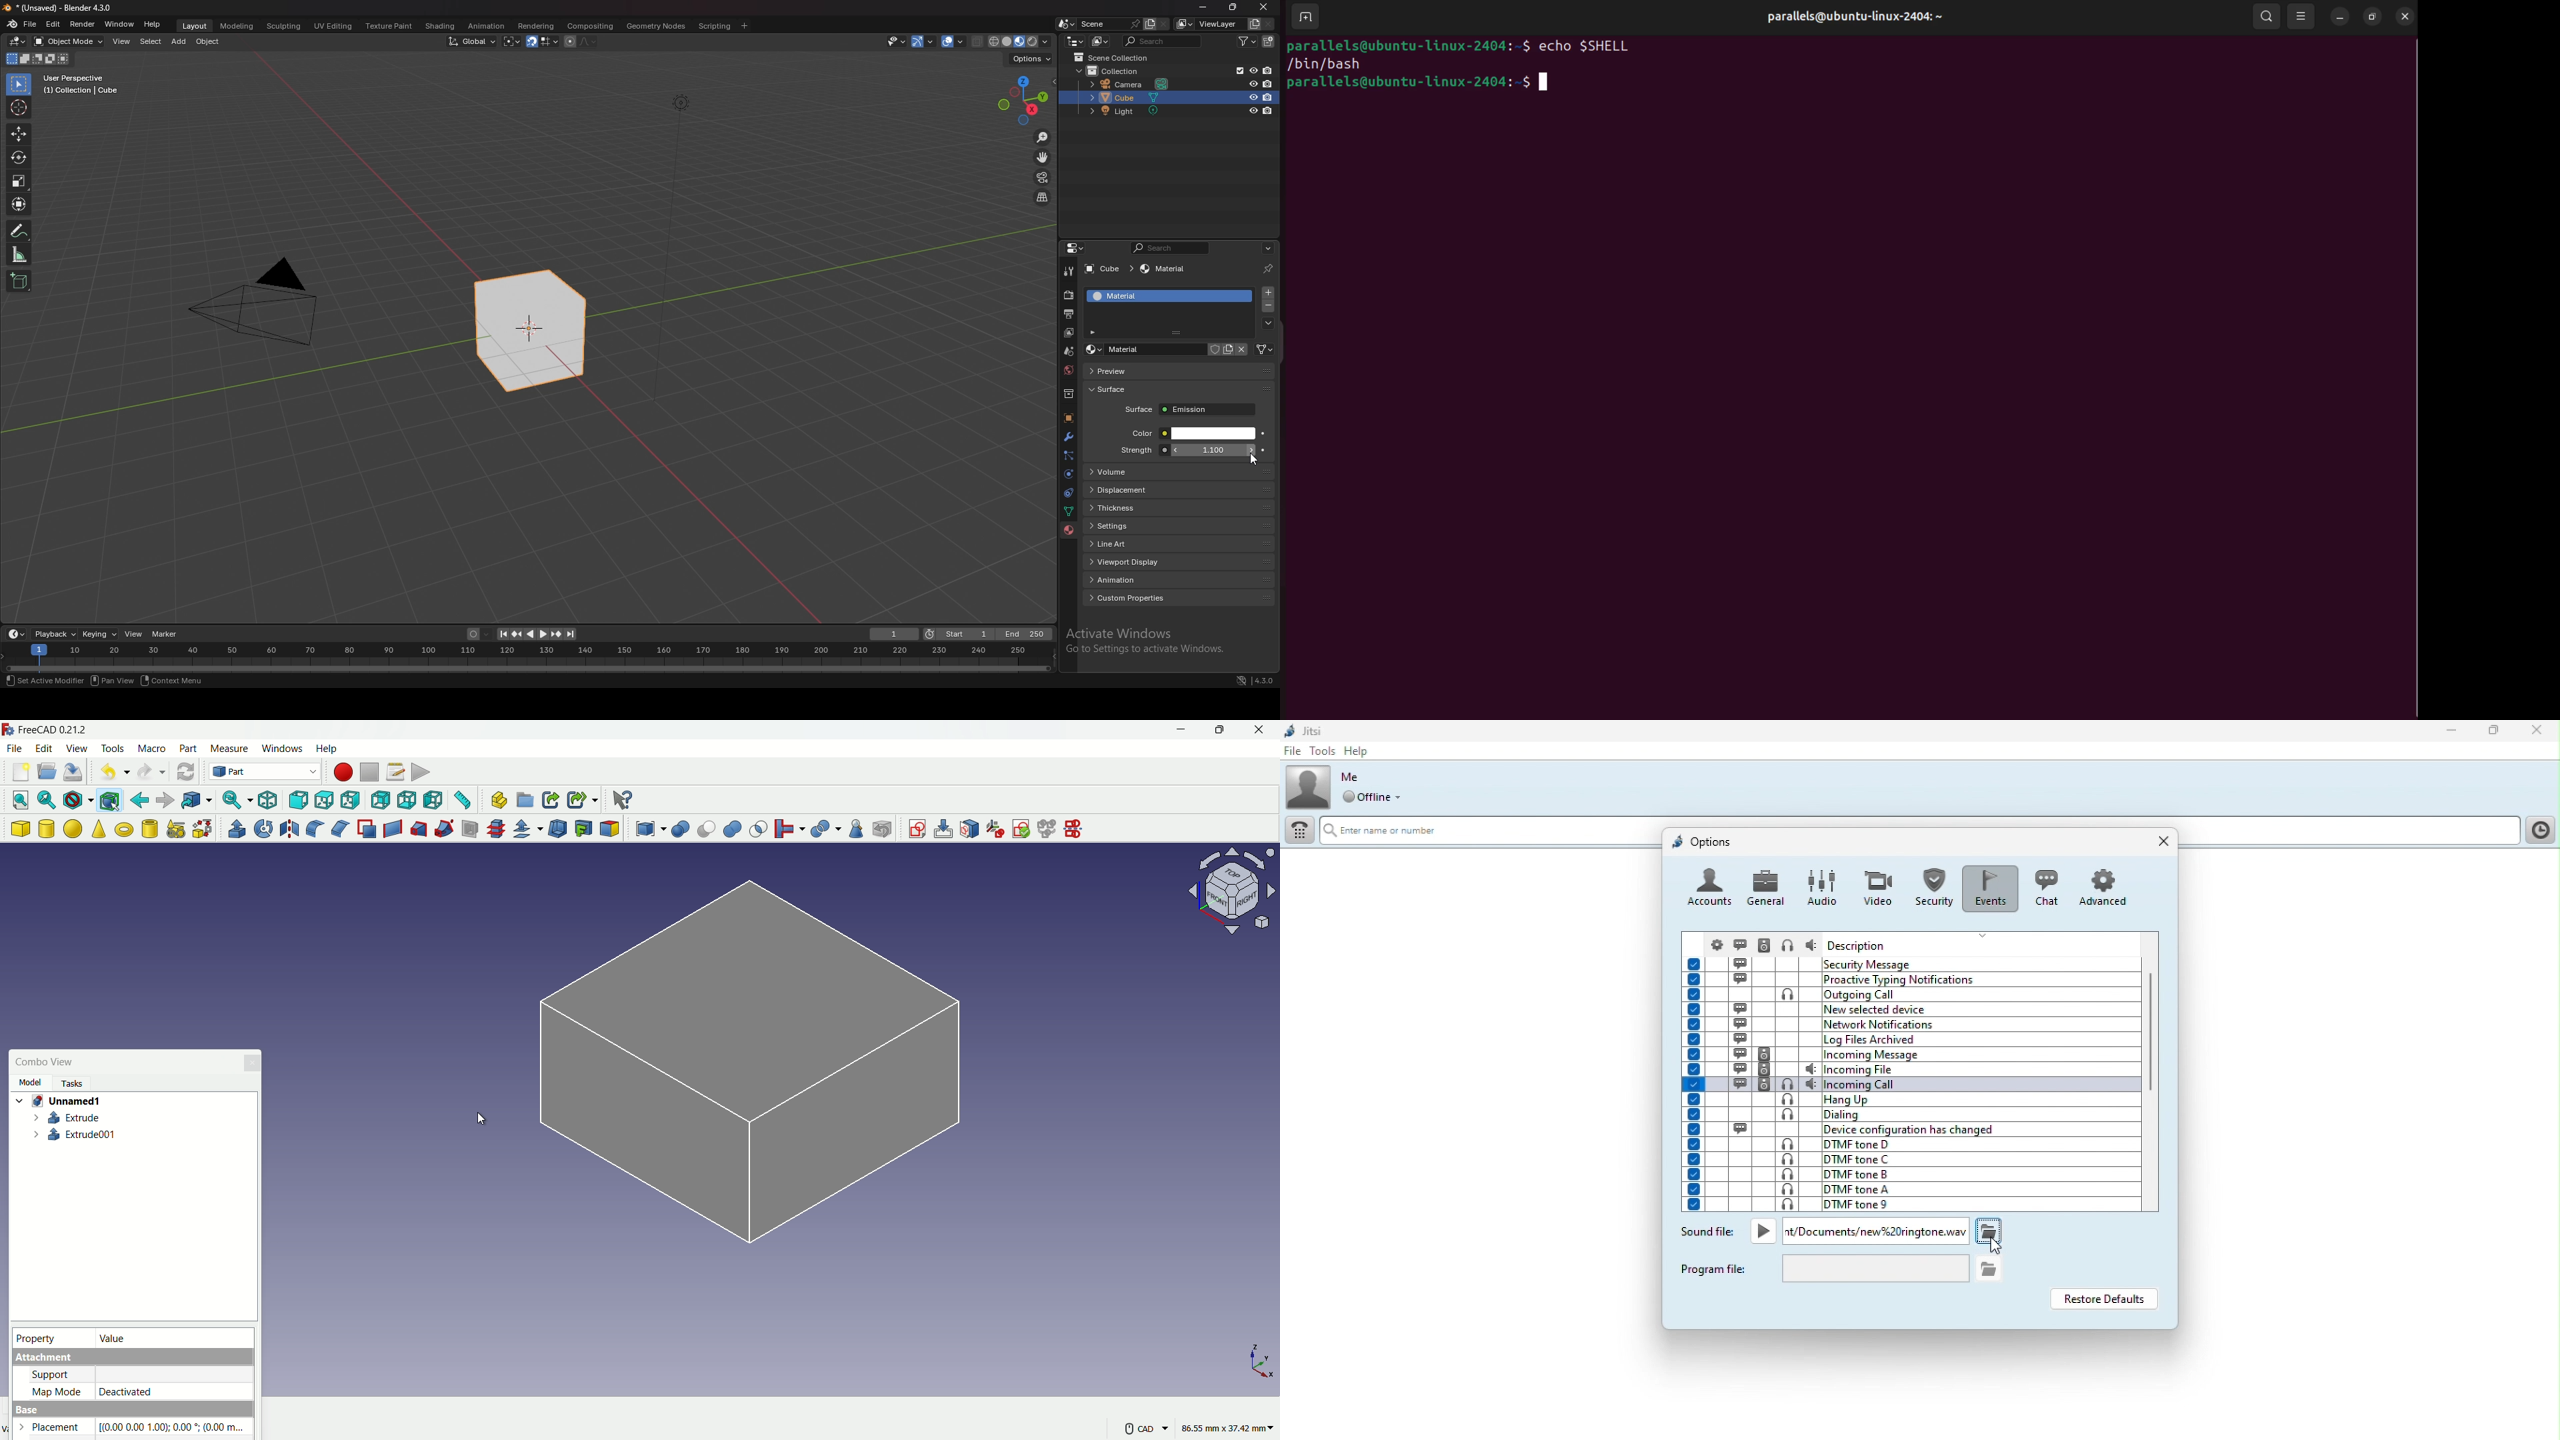  What do you see at coordinates (332, 25) in the screenshot?
I see `uv editing` at bounding box center [332, 25].